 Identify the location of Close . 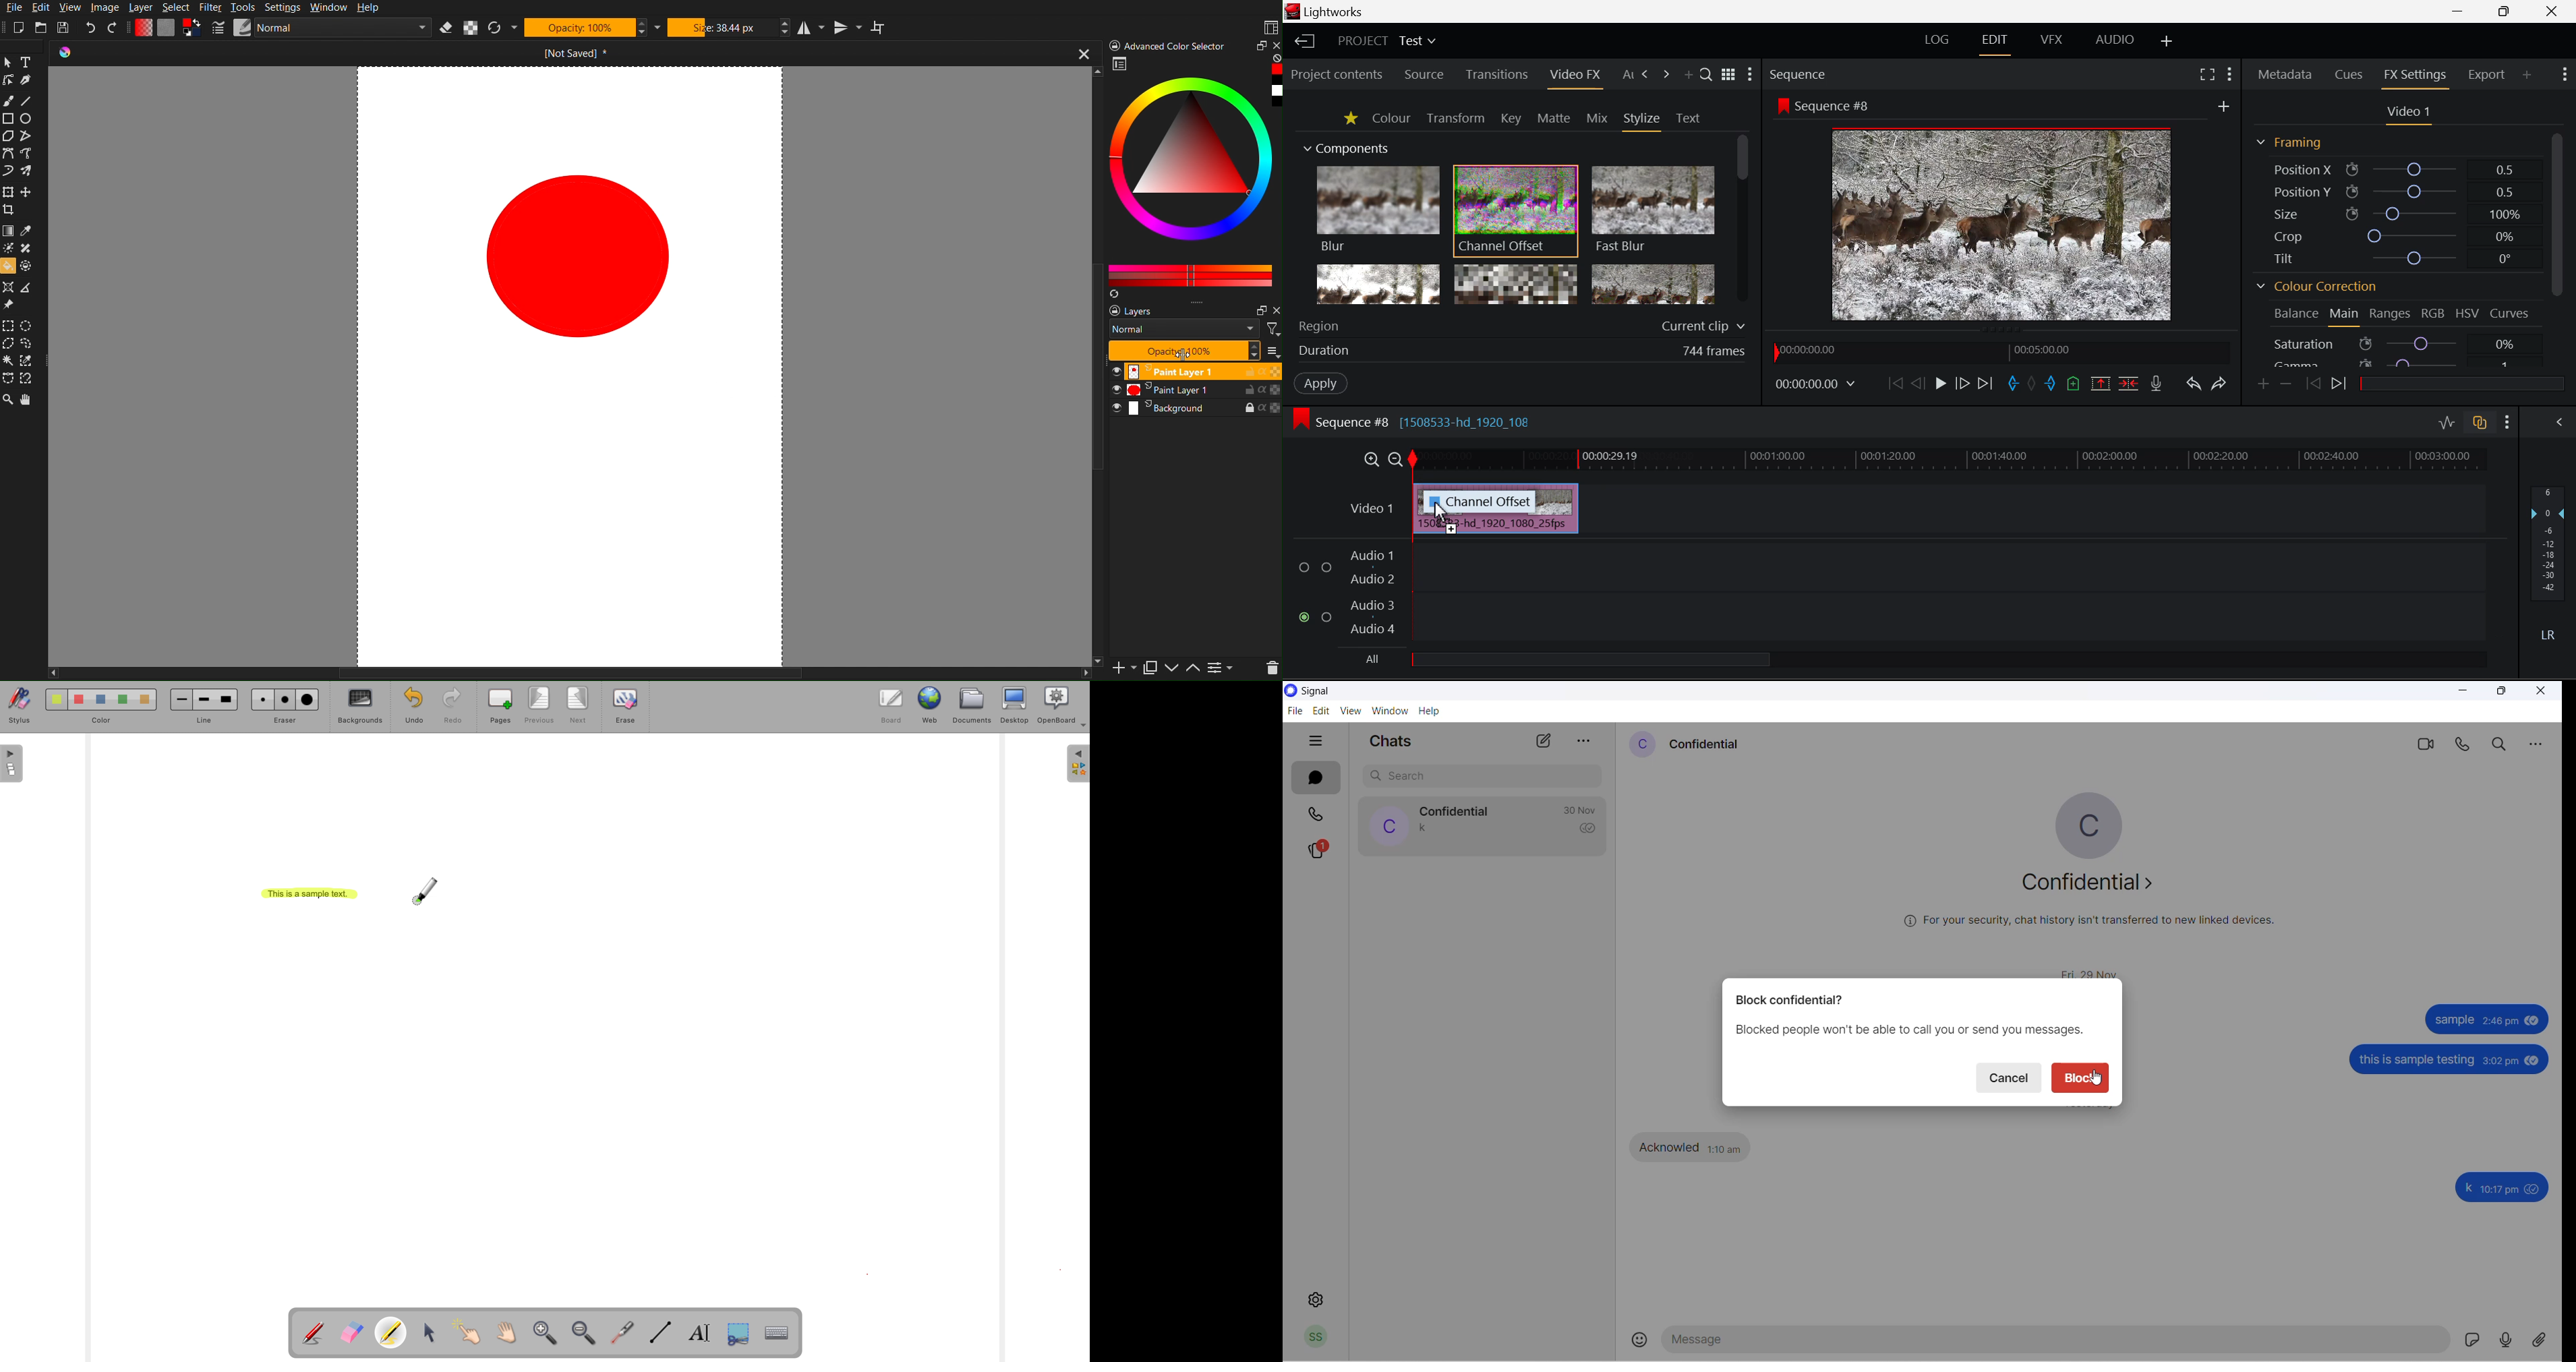
(1275, 312).